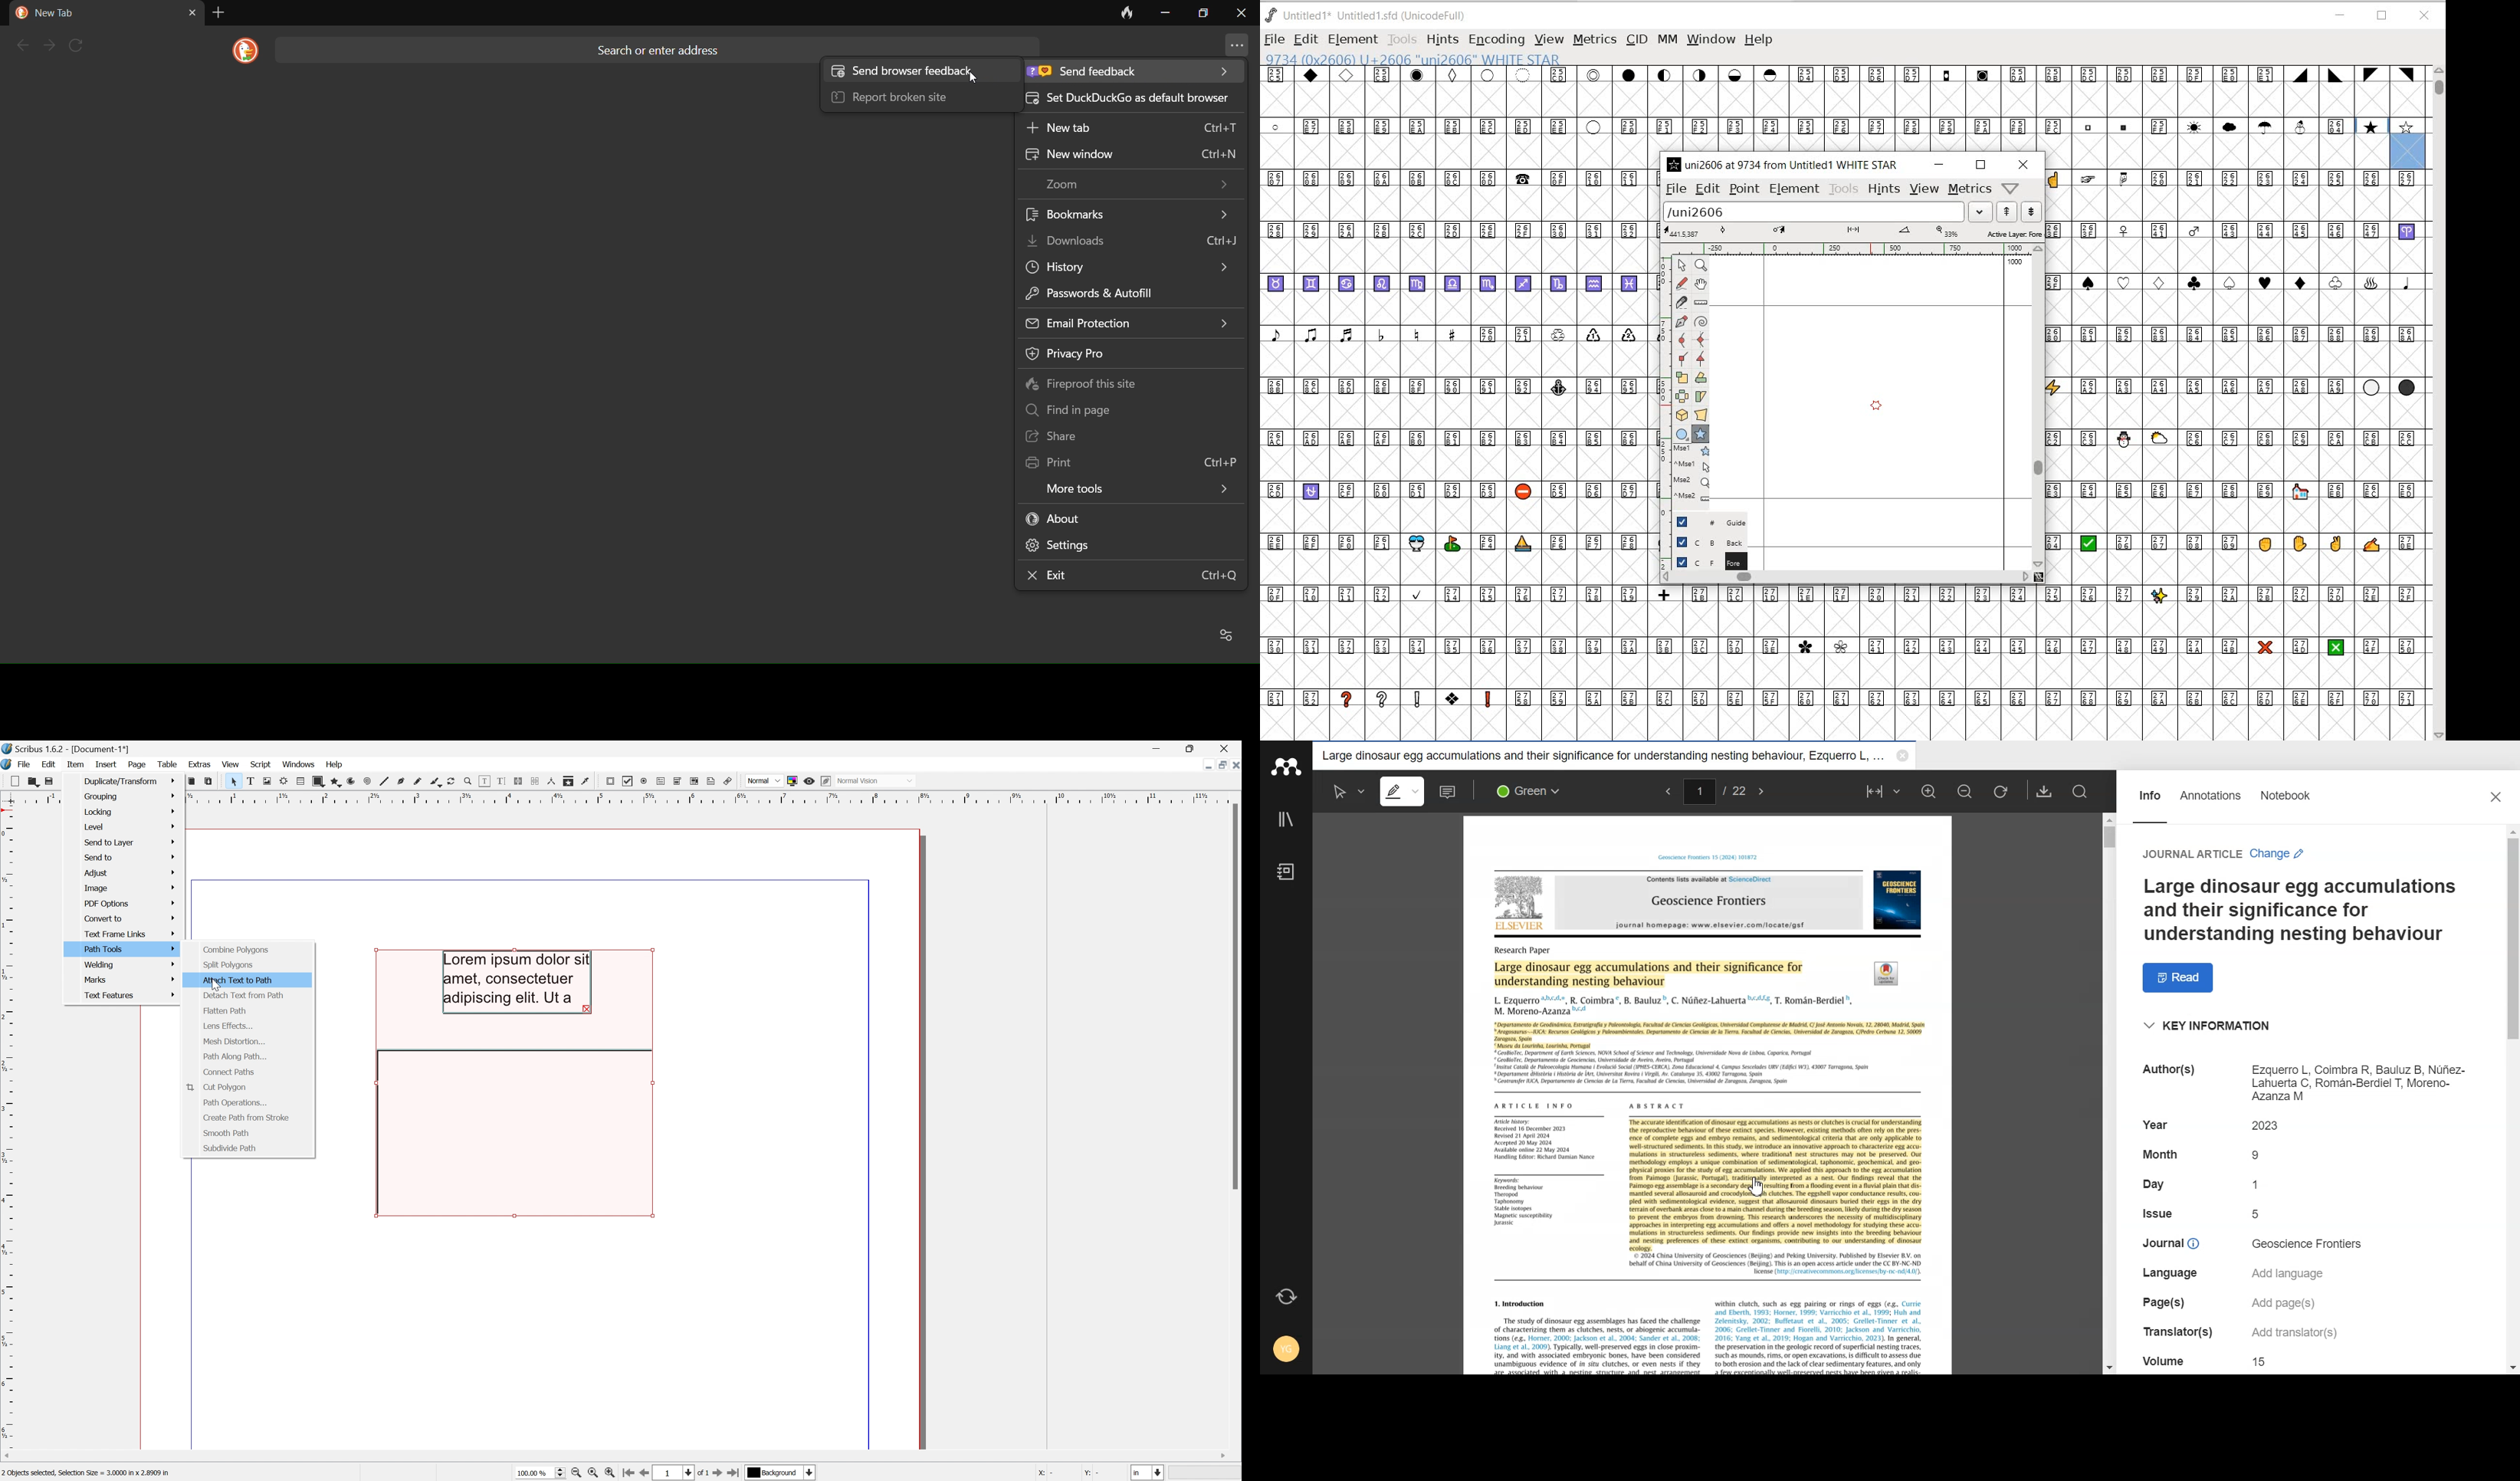 Image resolution: width=2520 pixels, height=1484 pixels. I want to click on Zoom to 100%, so click(596, 1474).